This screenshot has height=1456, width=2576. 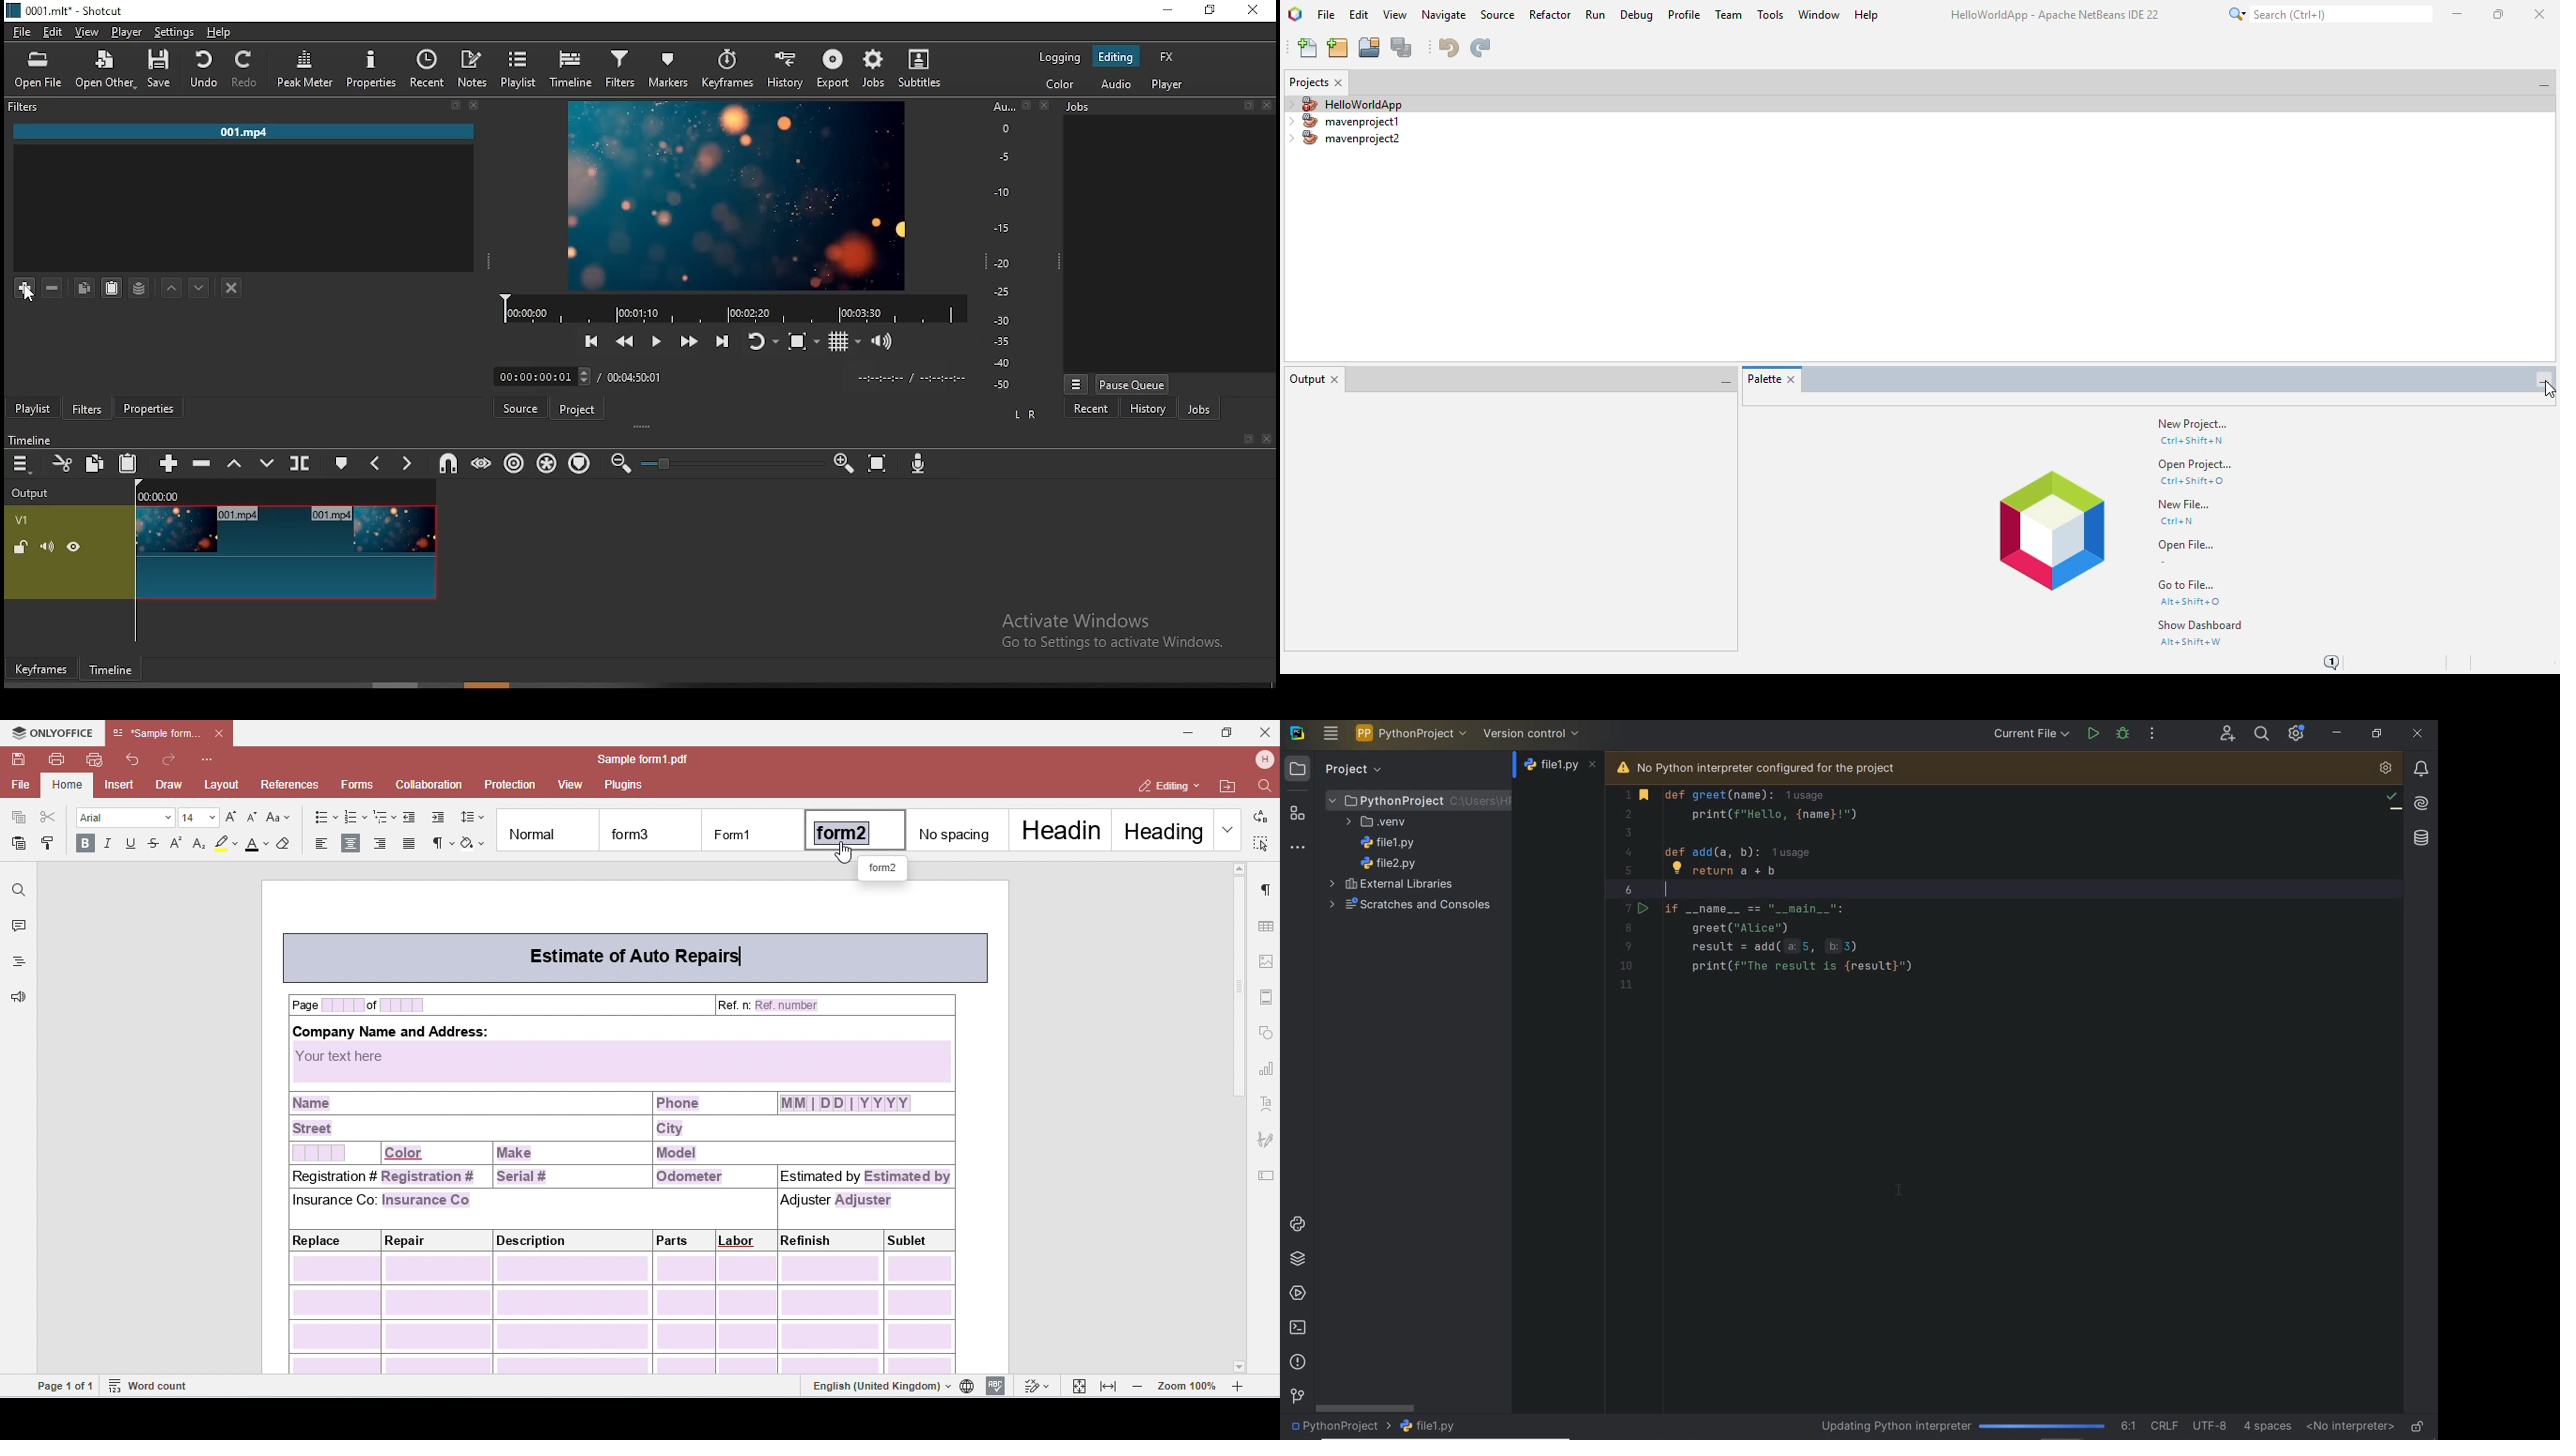 I want to click on make file ready only, so click(x=2418, y=1426).